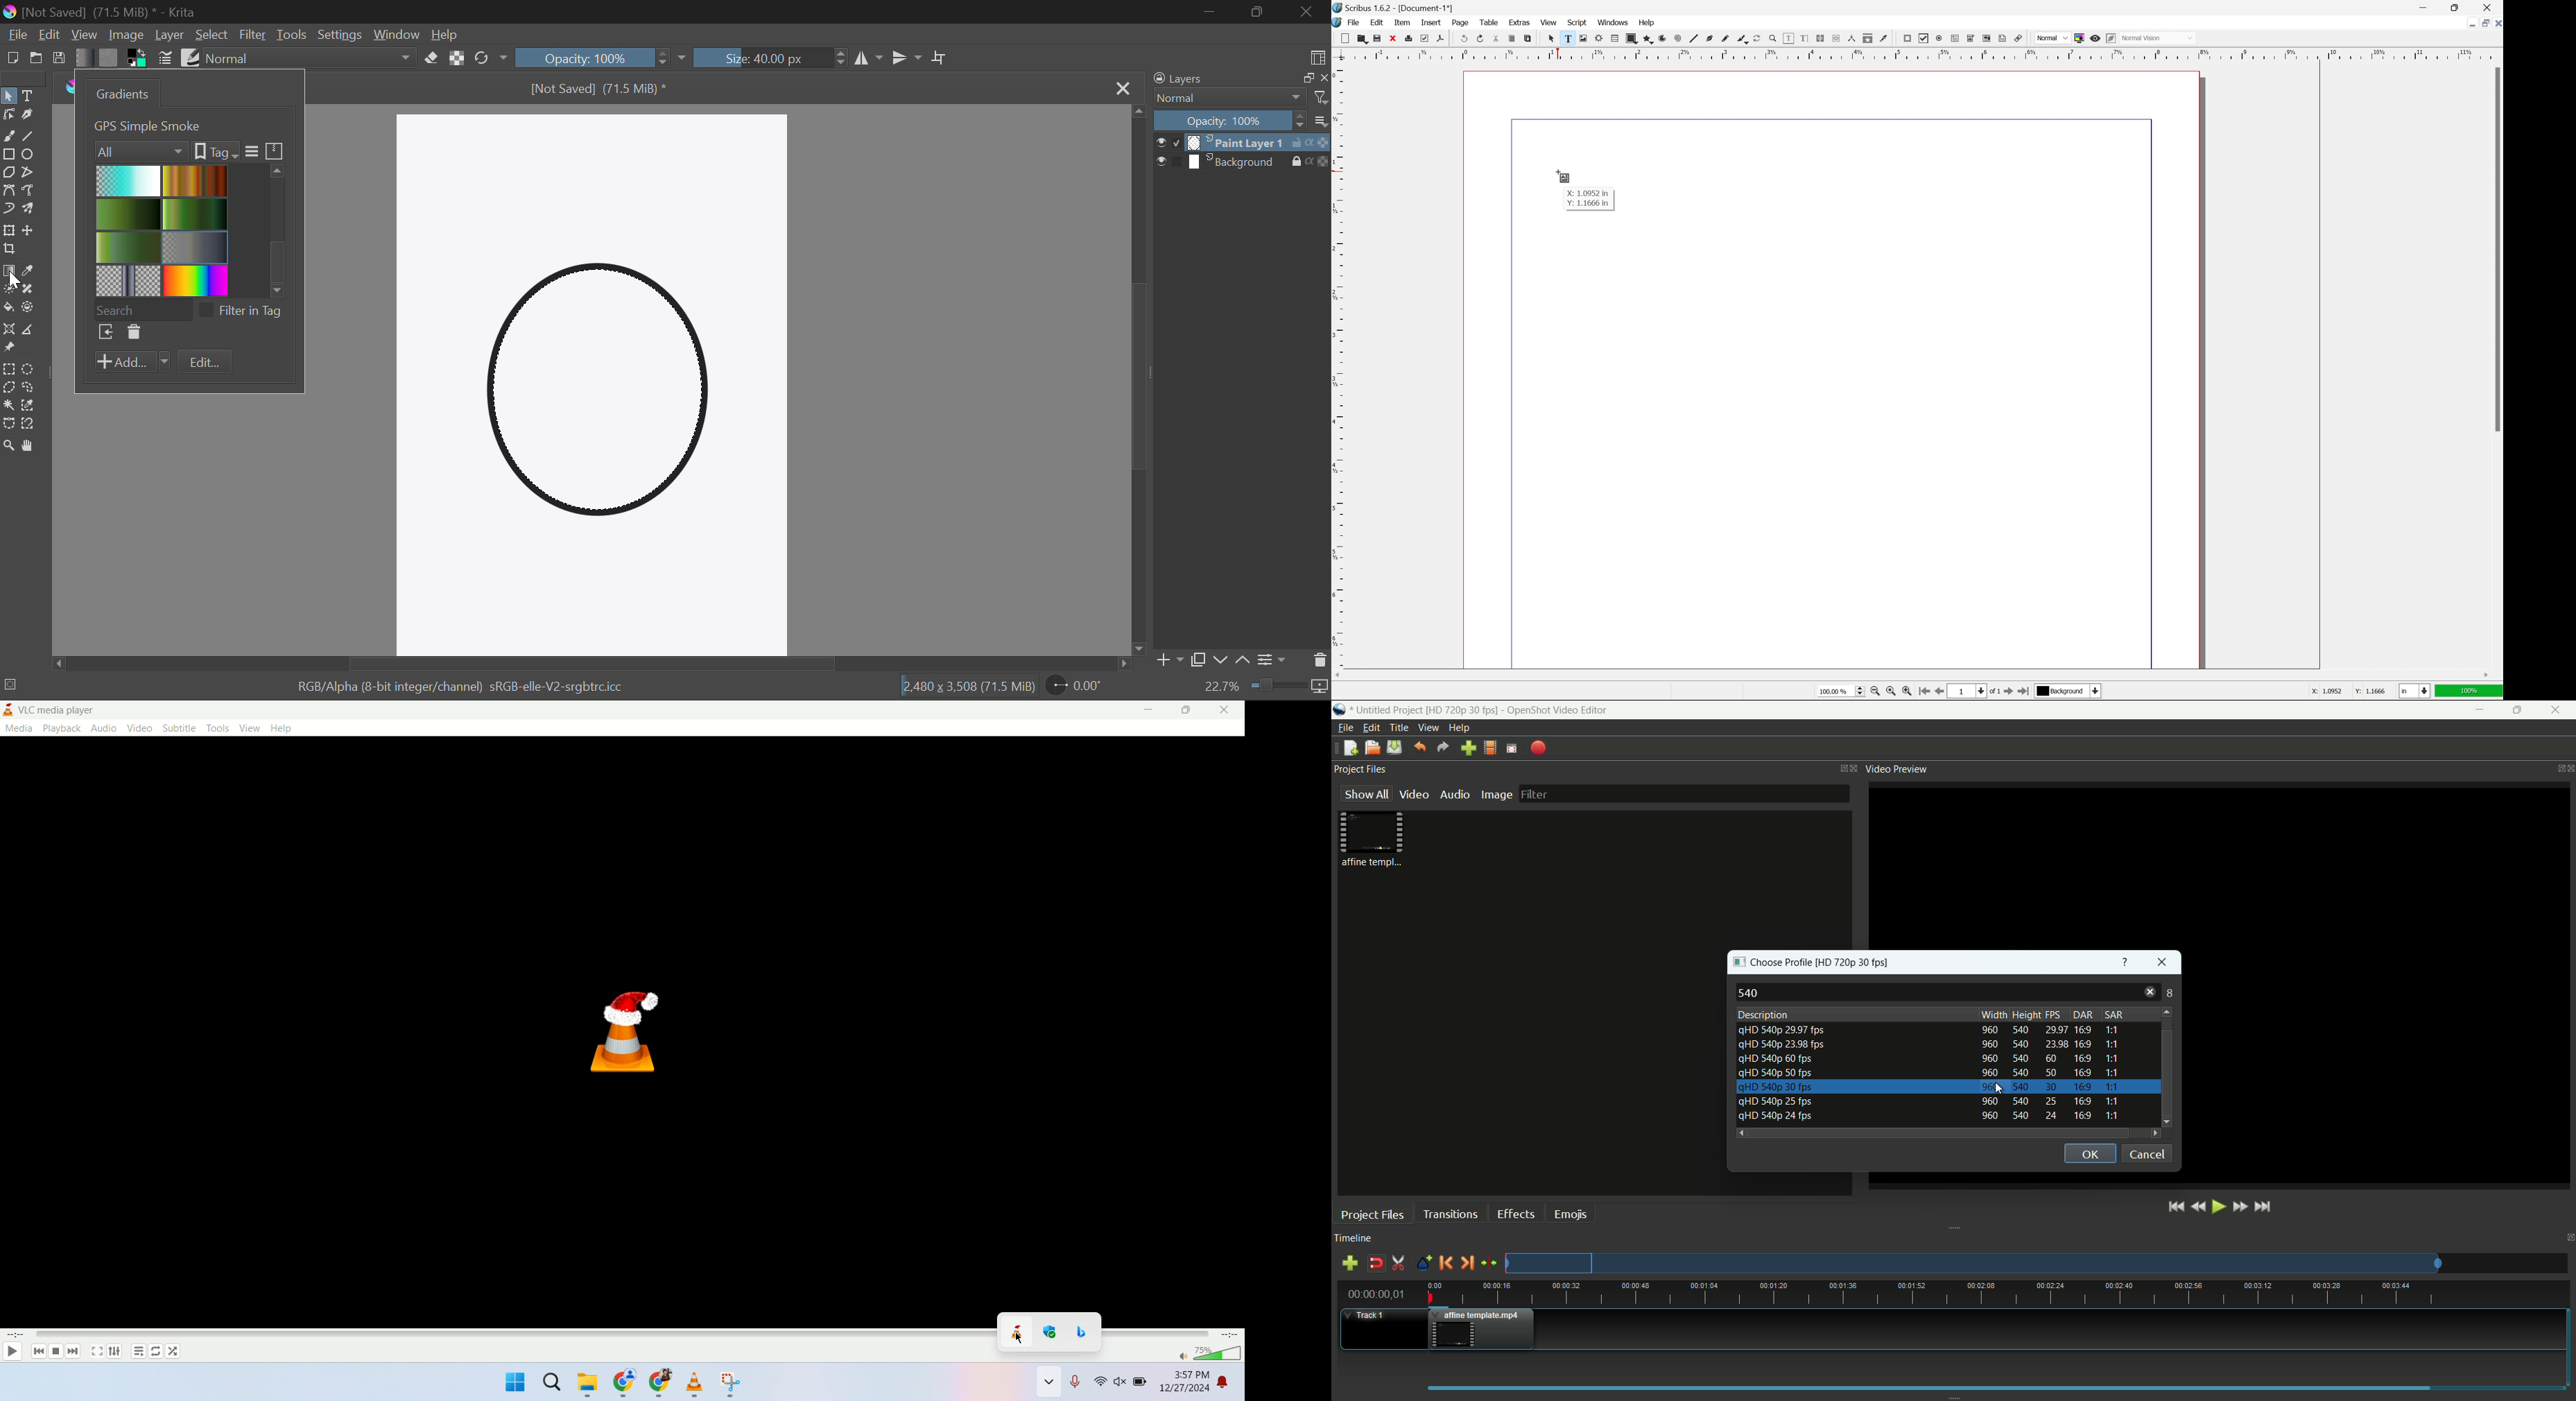 This screenshot has width=2576, height=1428. What do you see at coordinates (2027, 694) in the screenshot?
I see `go to last page` at bounding box center [2027, 694].